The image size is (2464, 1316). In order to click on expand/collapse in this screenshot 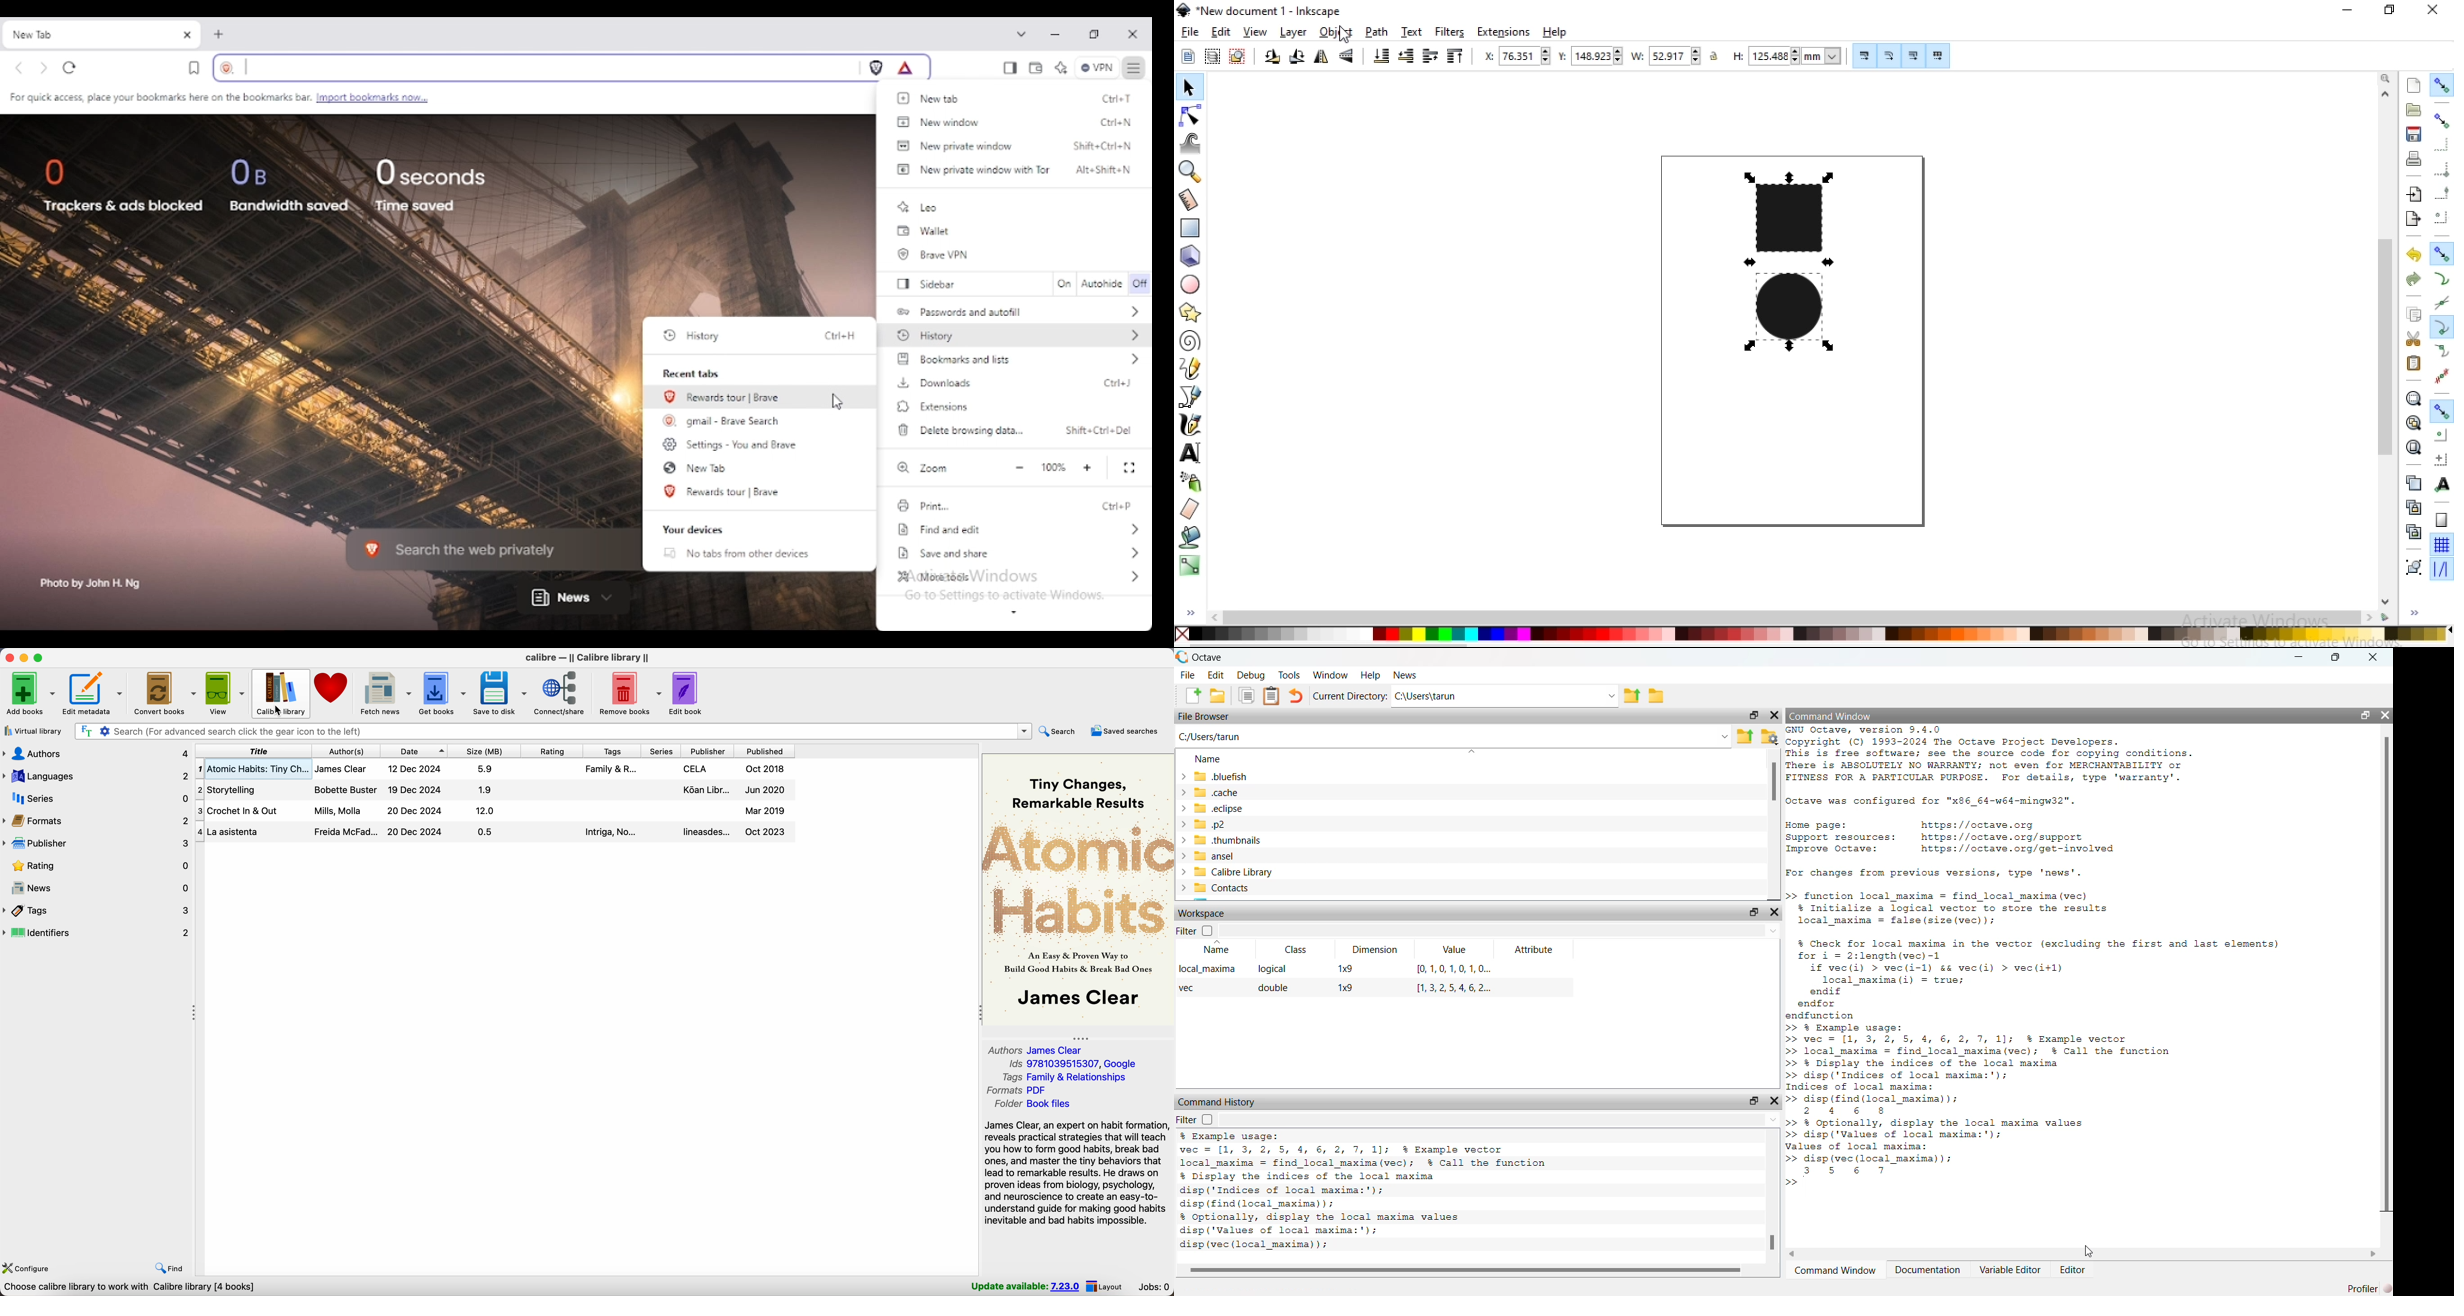, I will do `click(1182, 832)`.